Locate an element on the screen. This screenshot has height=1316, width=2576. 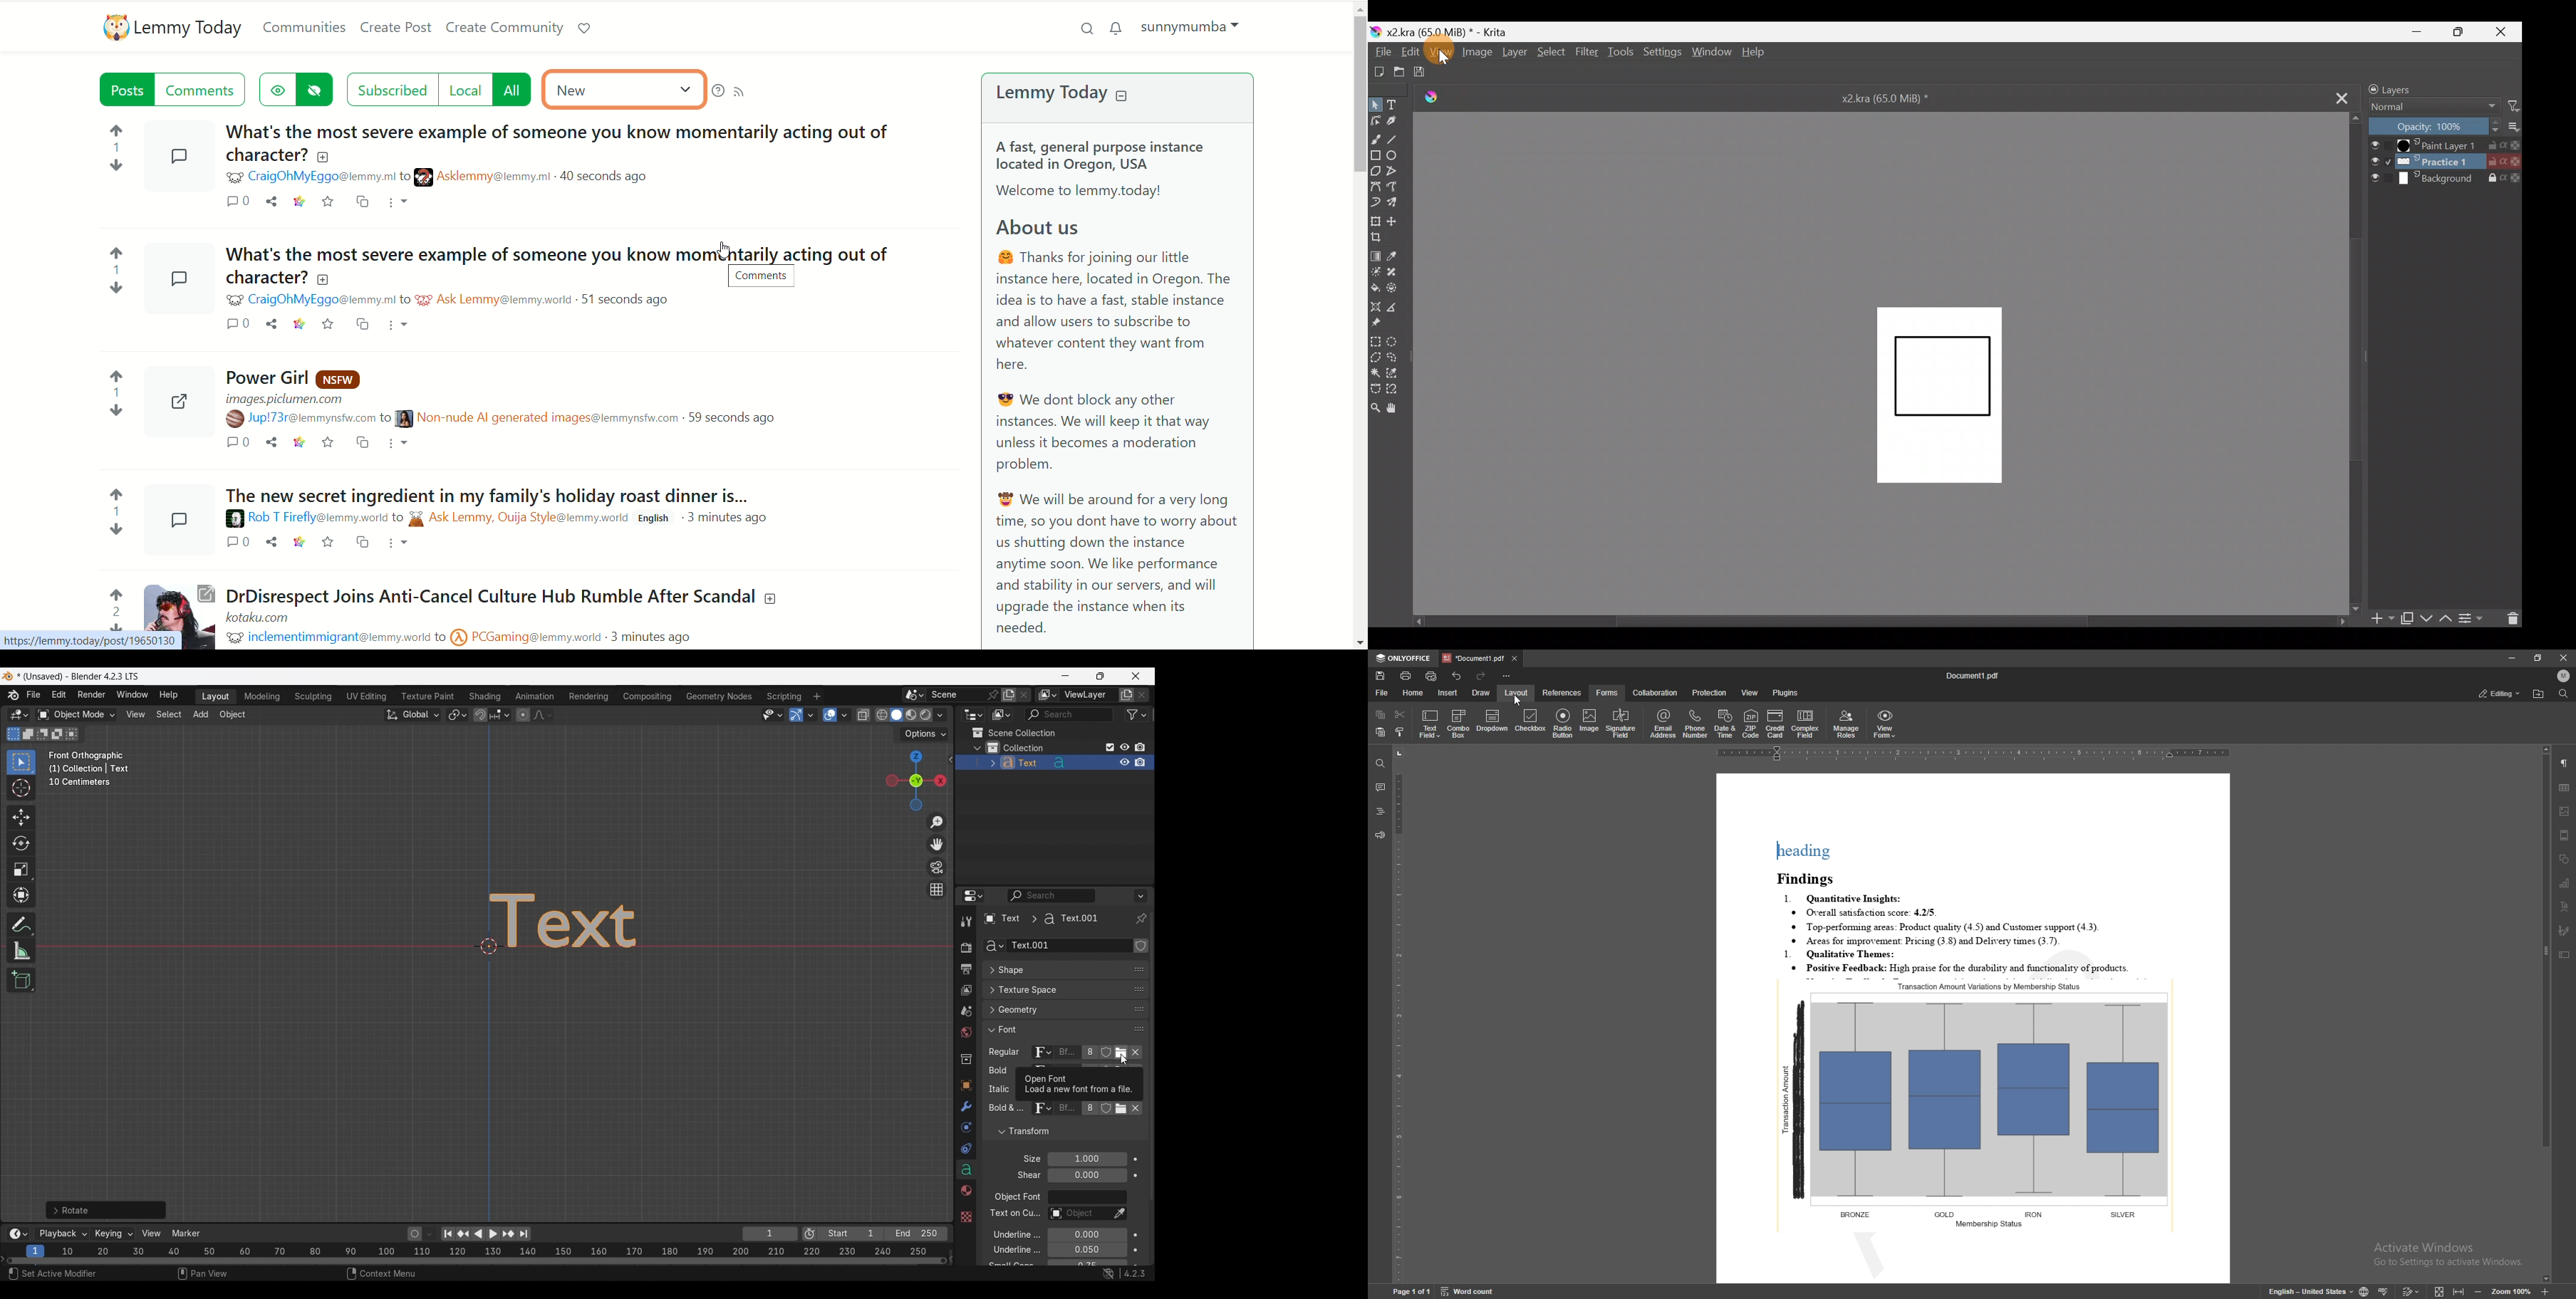
File menu is located at coordinates (34, 695).